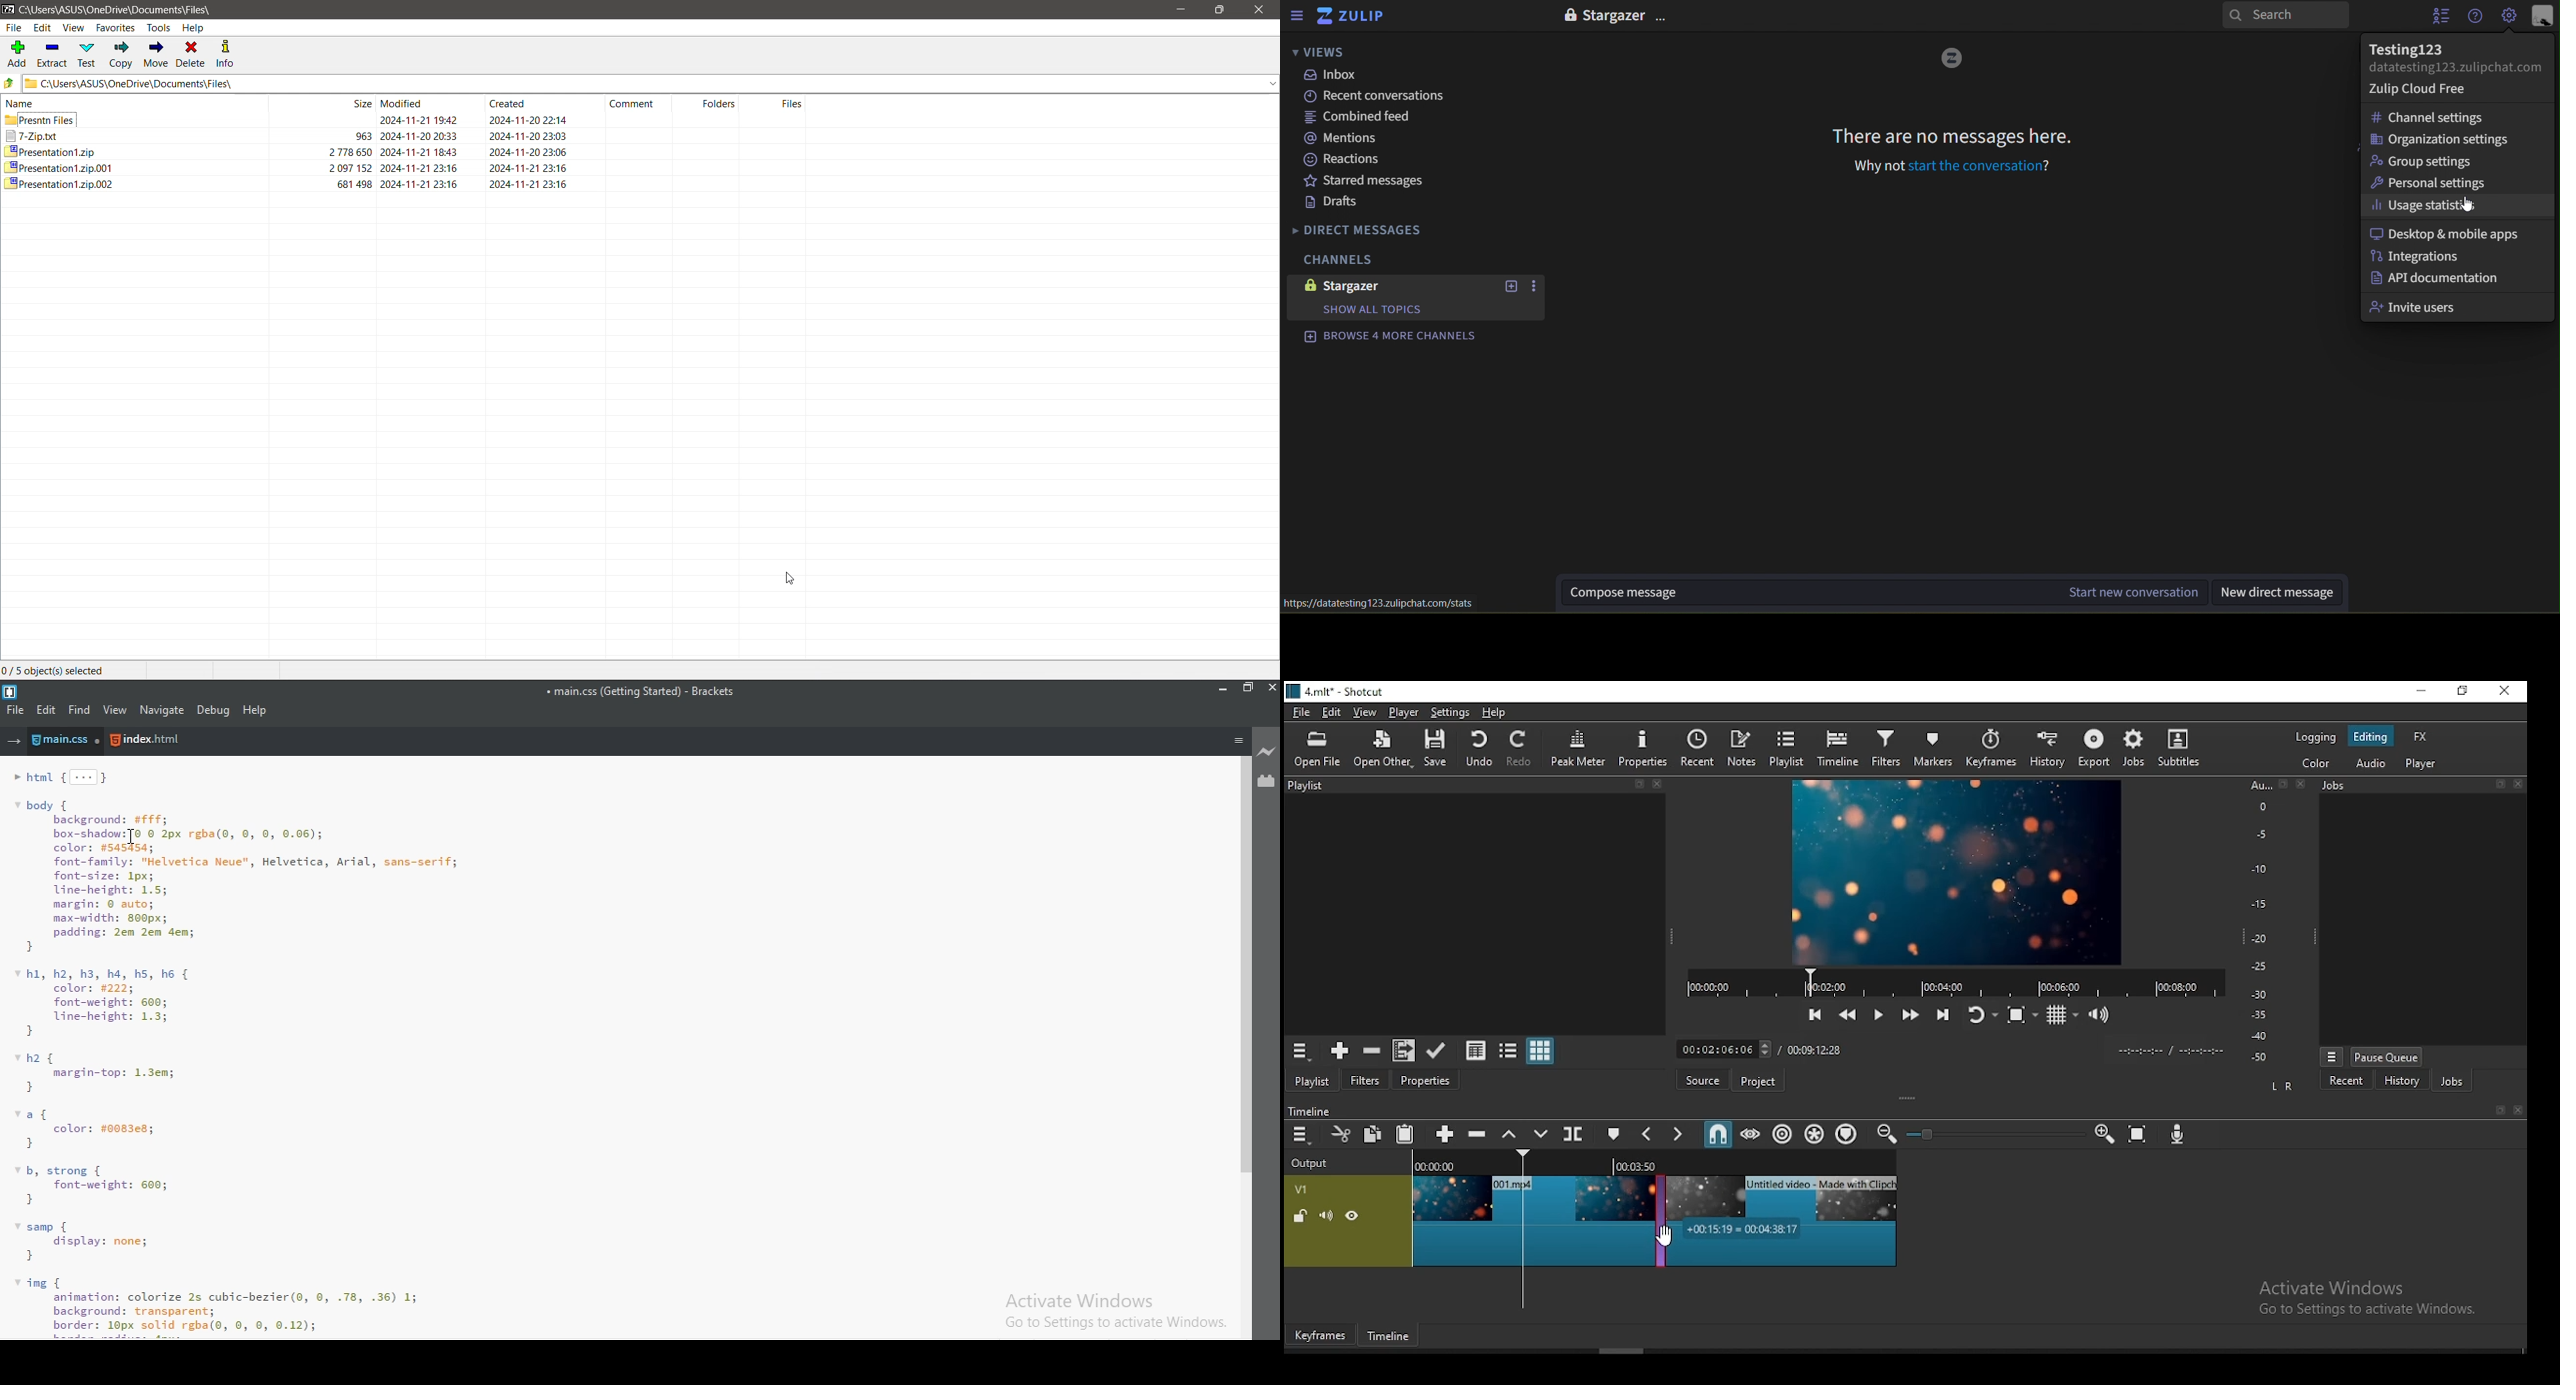 The image size is (2576, 1400). I want to click on combined feed, so click(1359, 117).